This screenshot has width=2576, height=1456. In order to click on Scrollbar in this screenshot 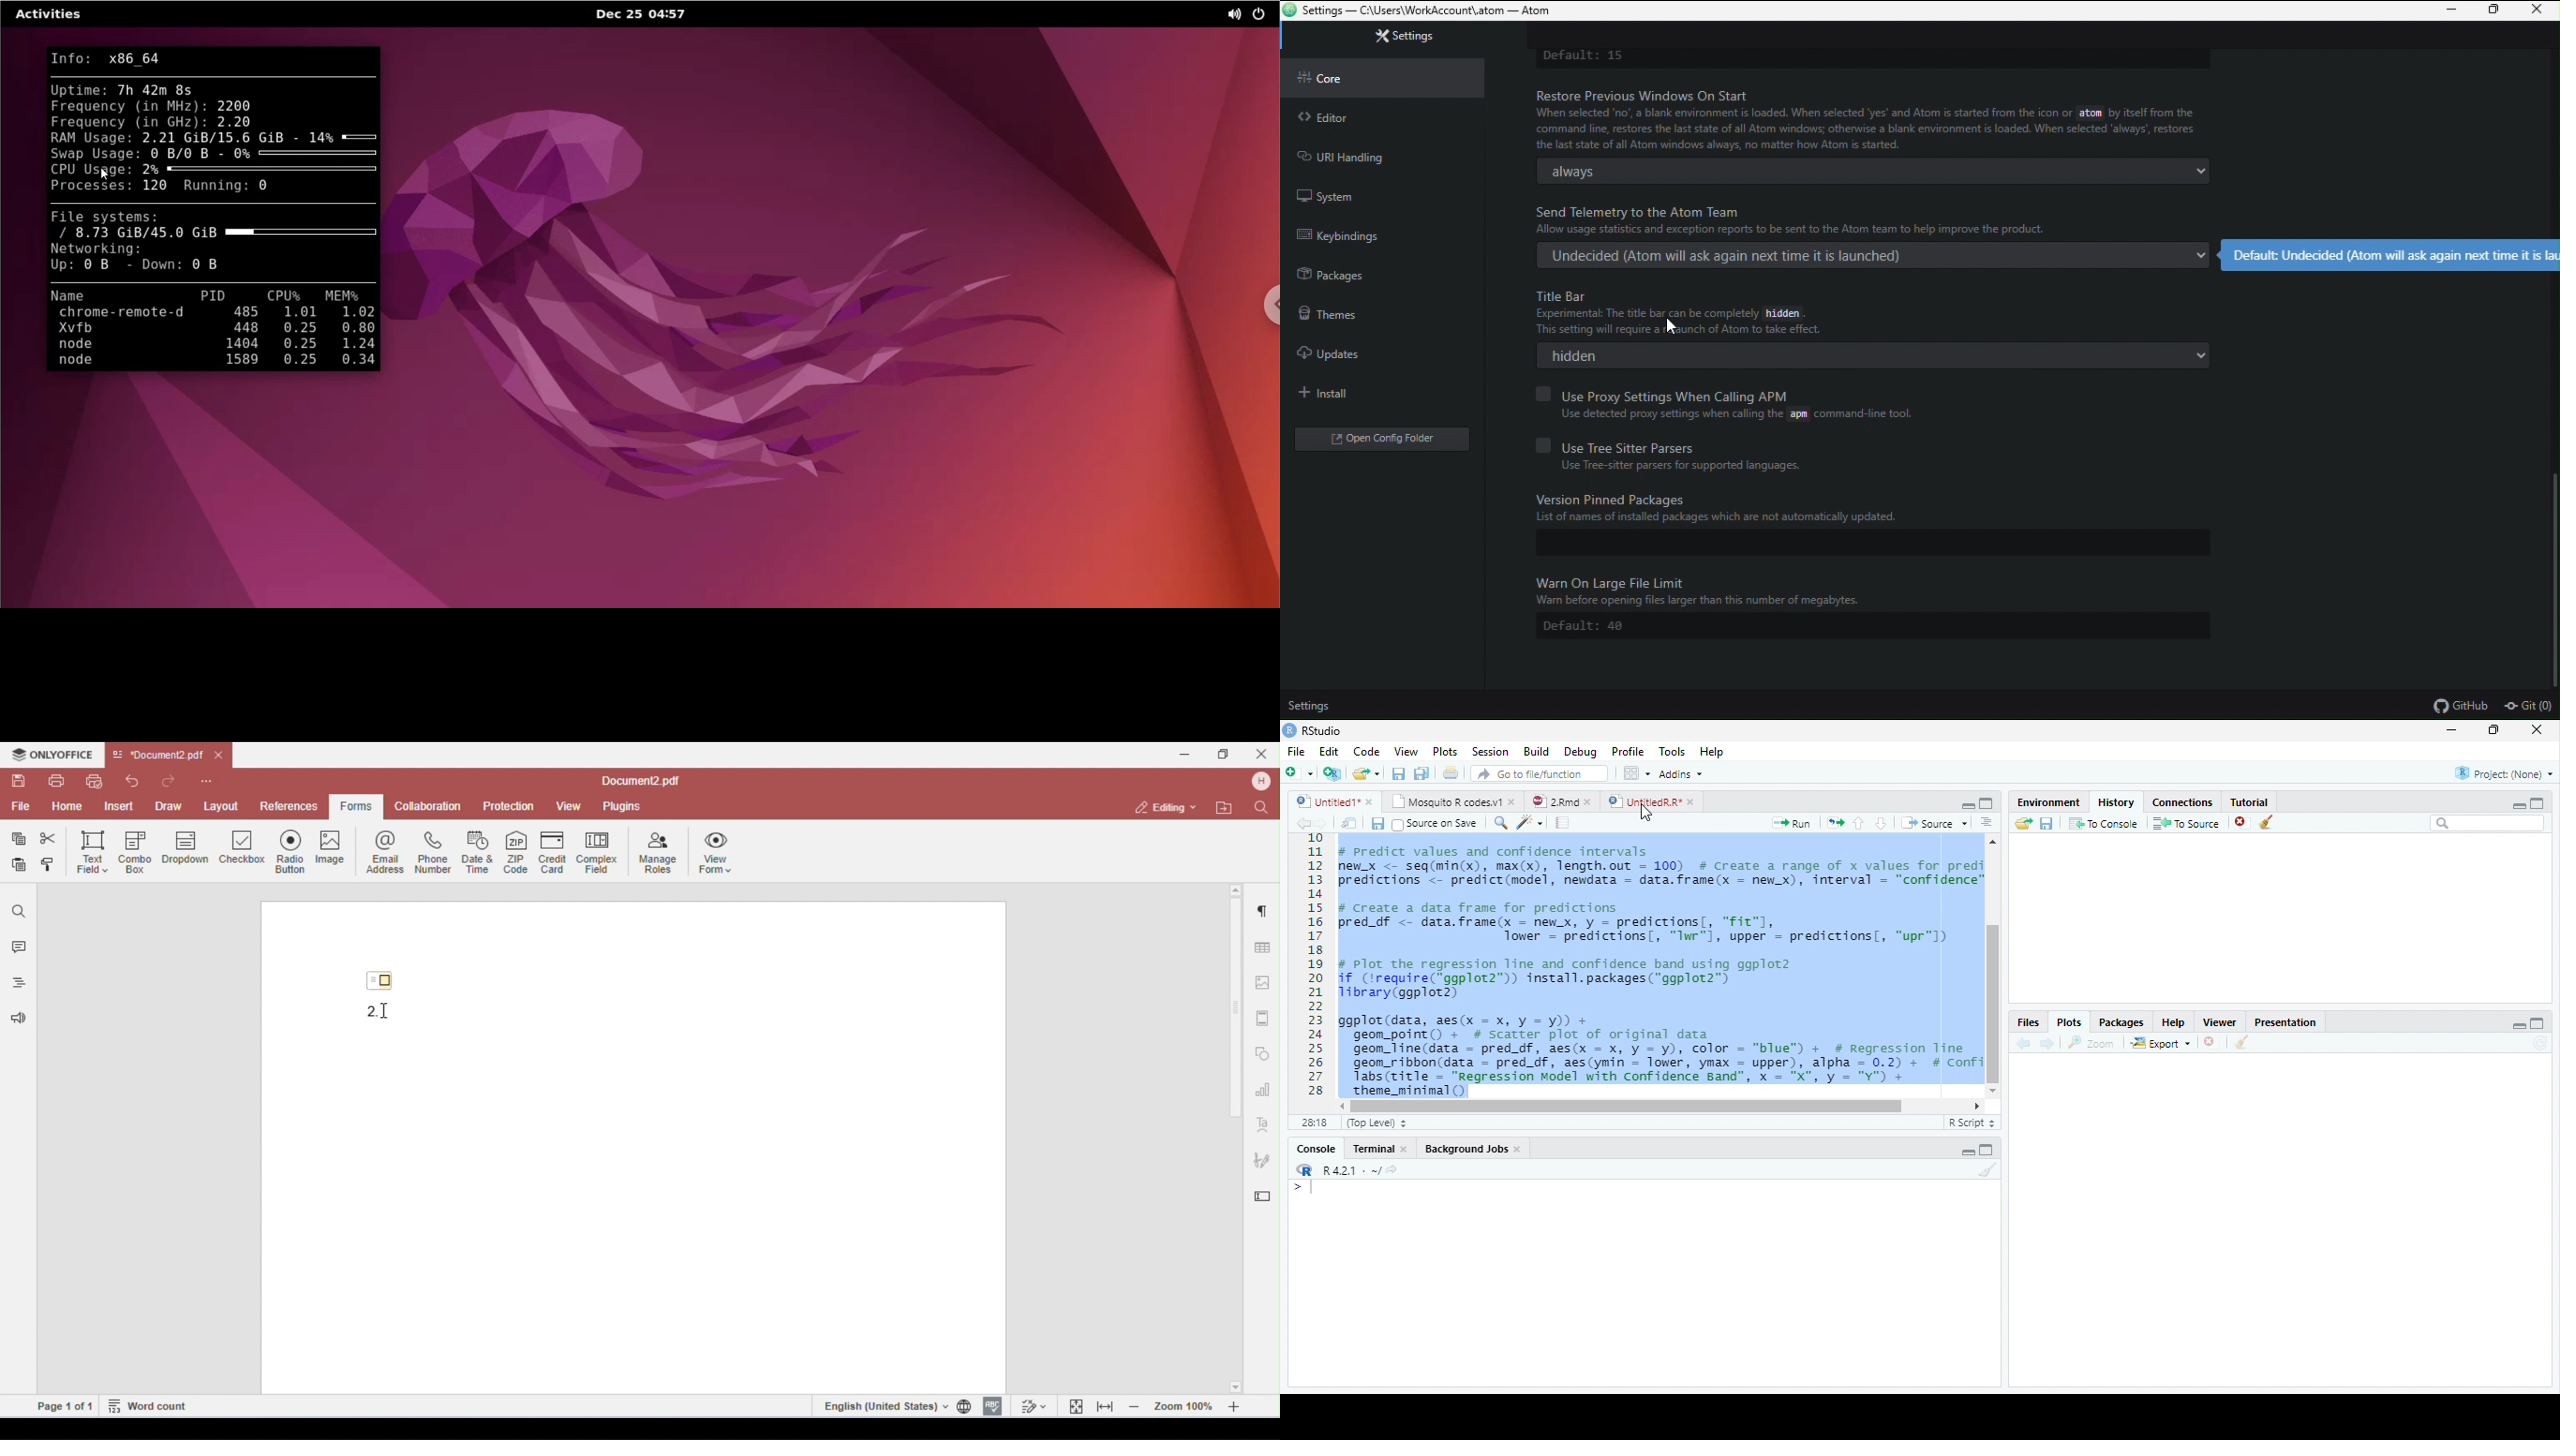, I will do `click(1993, 966)`.